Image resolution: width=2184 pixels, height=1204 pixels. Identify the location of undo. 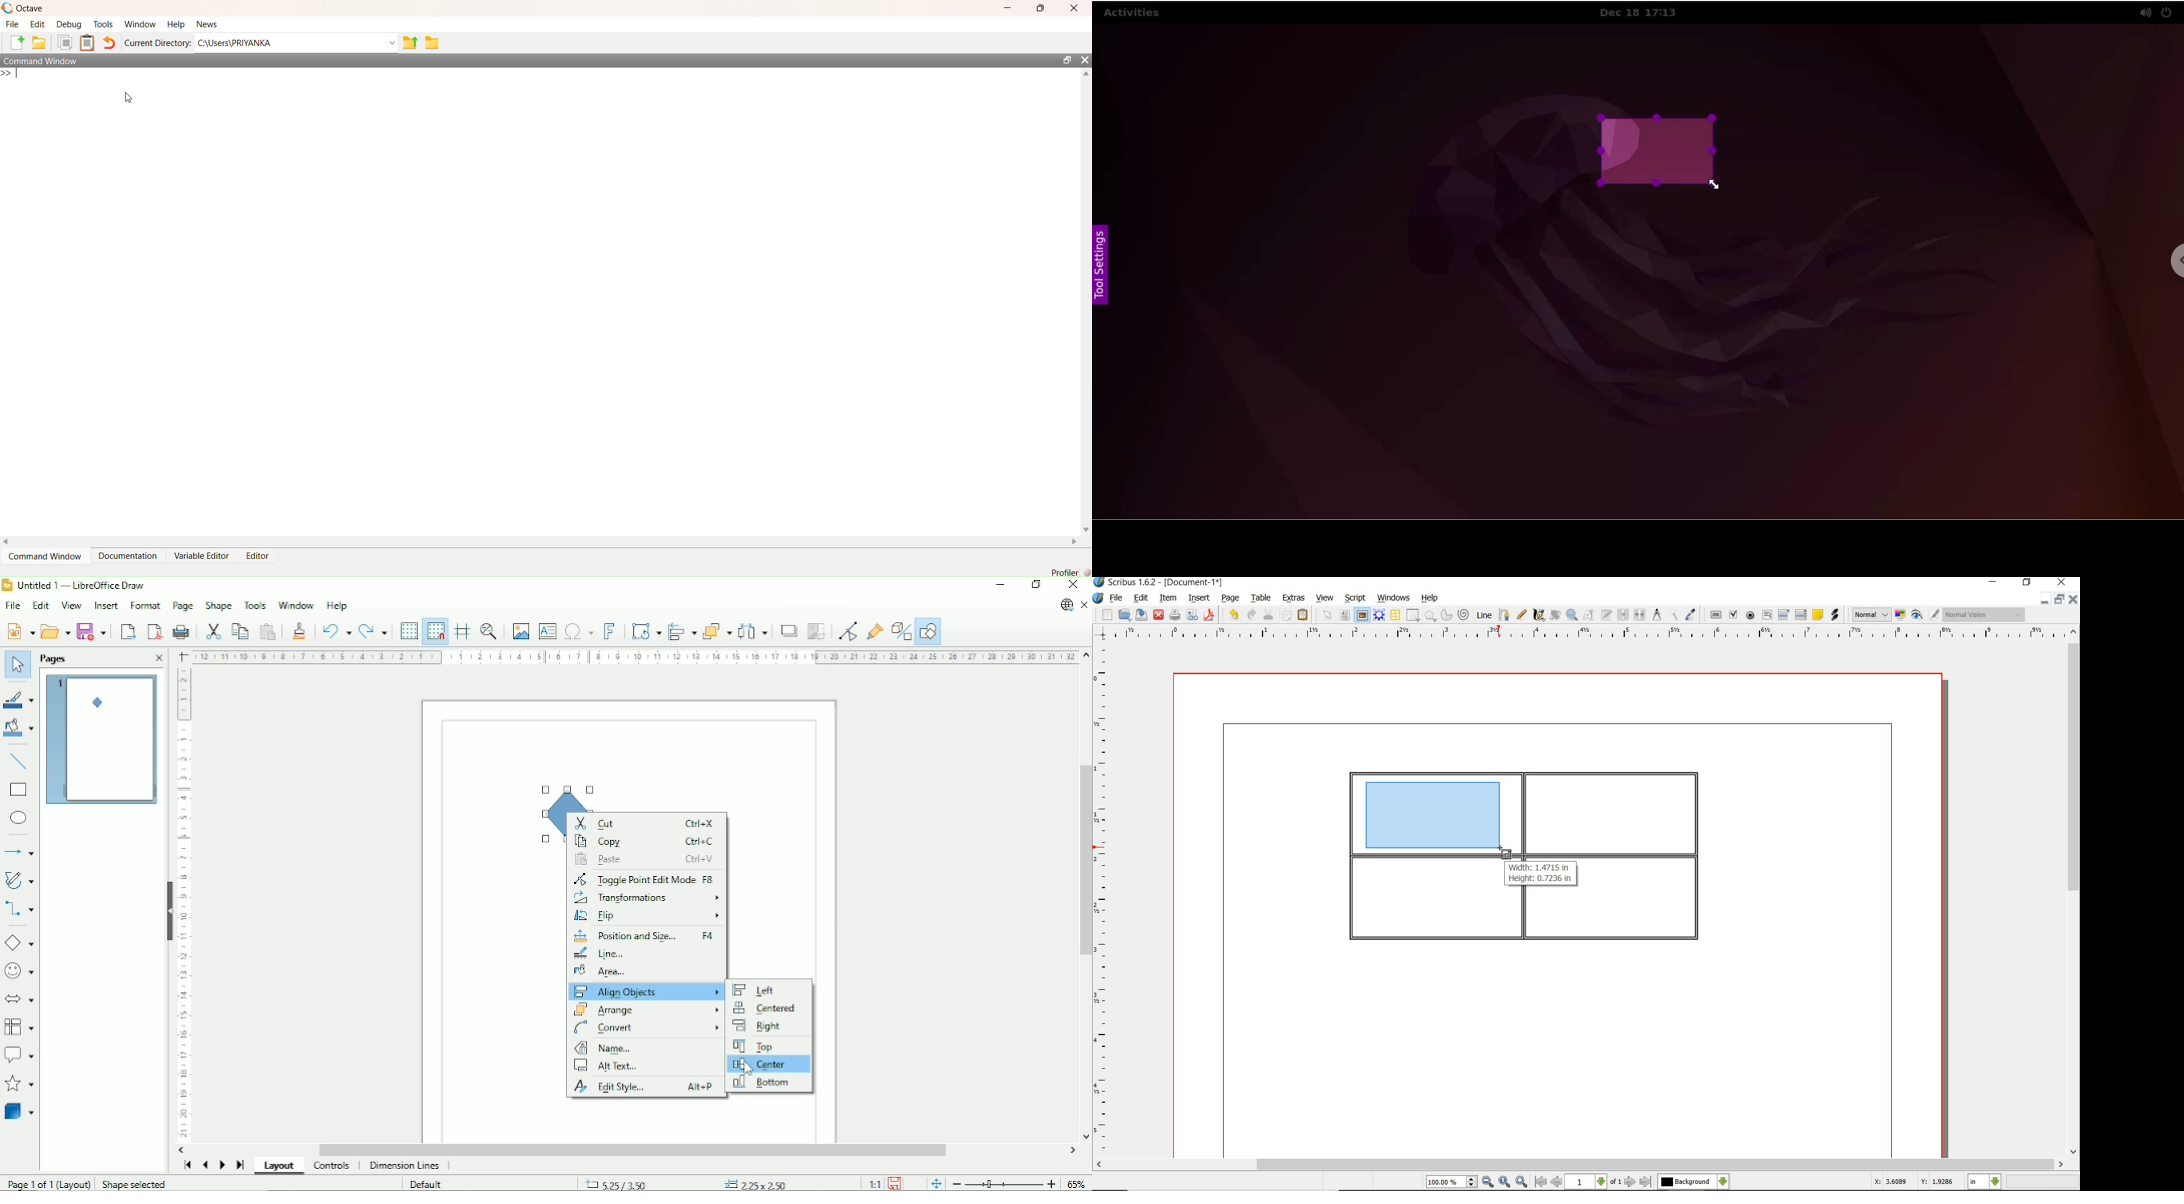
(1233, 615).